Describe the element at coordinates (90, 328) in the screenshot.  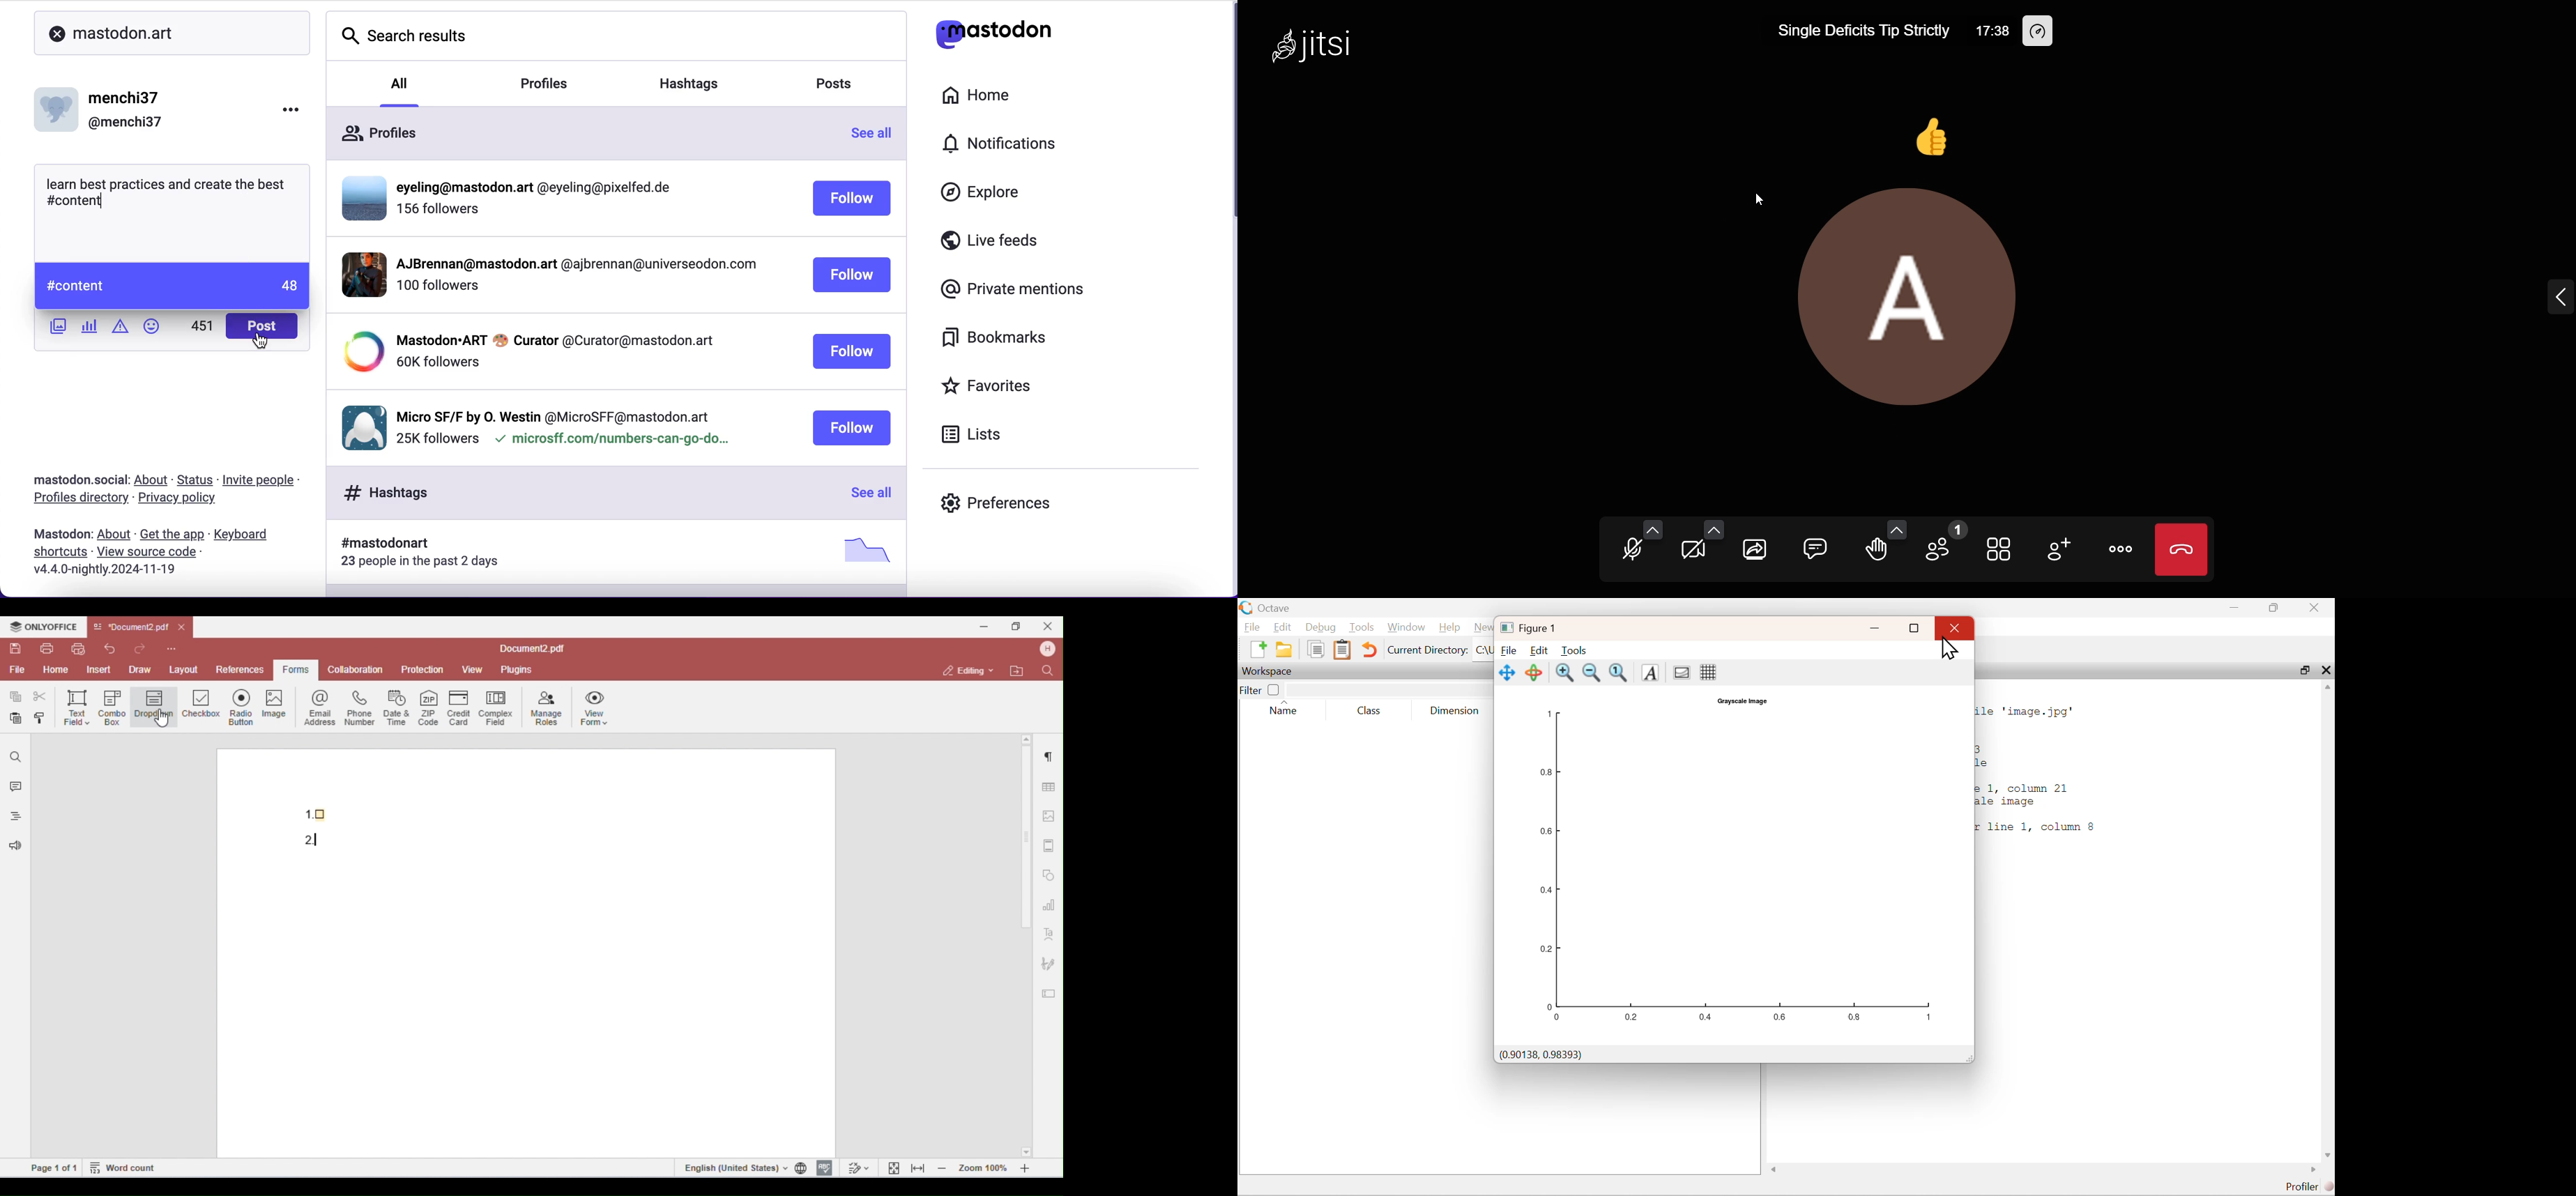
I see `add poll` at that location.